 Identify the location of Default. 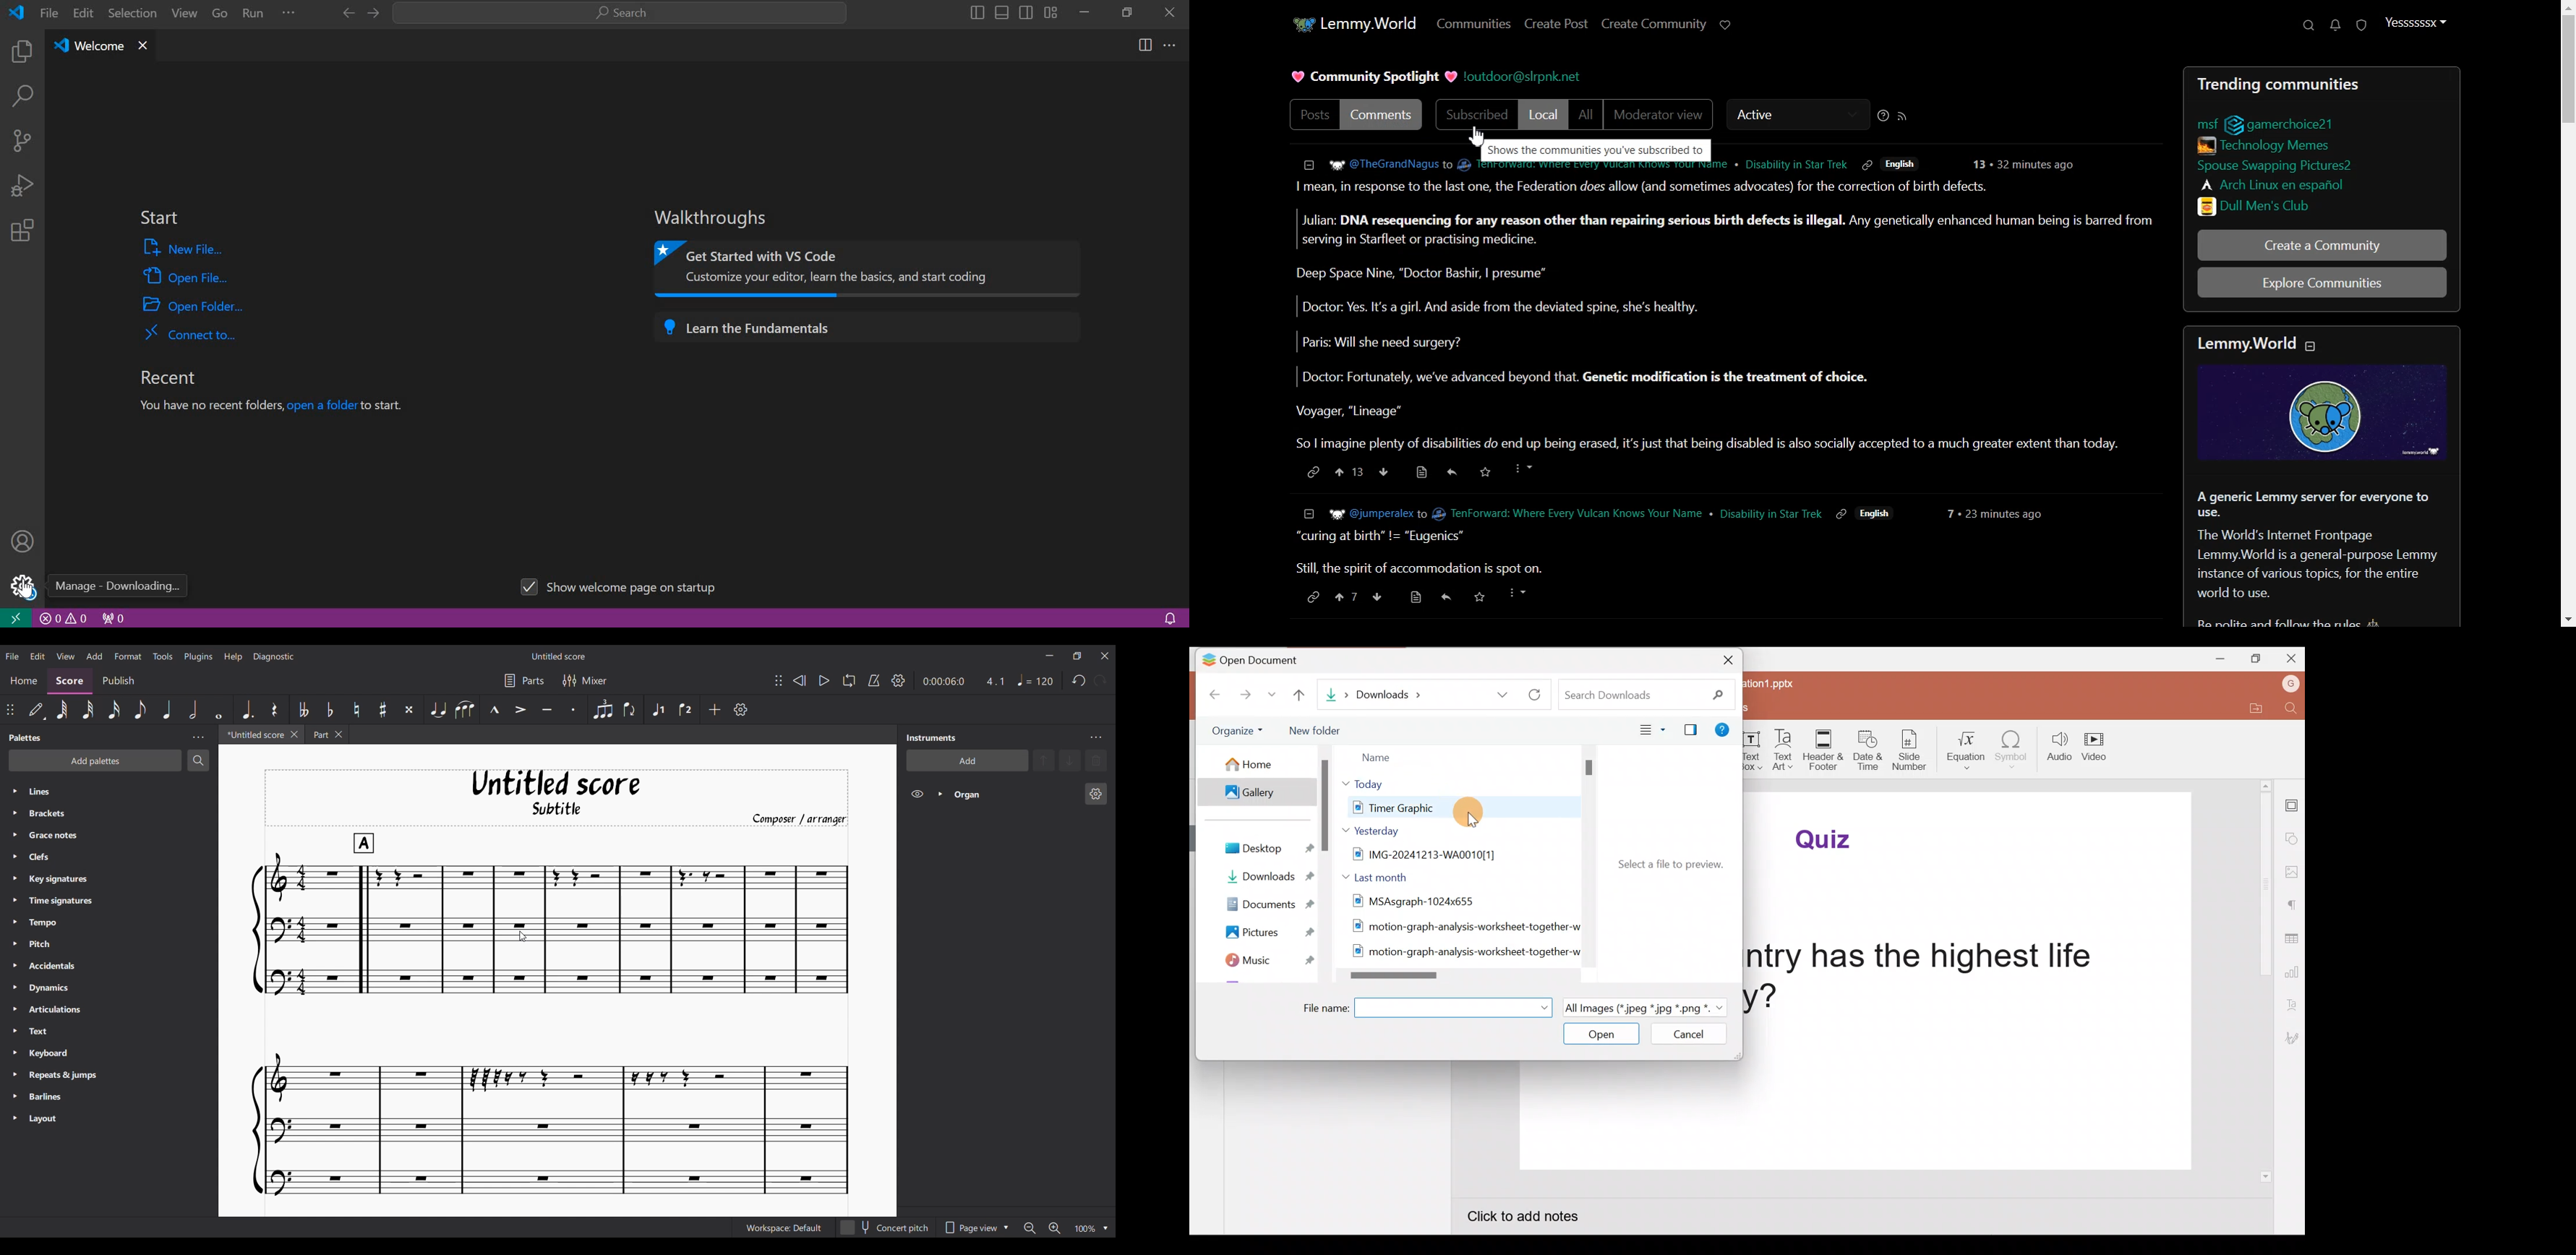
(37, 709).